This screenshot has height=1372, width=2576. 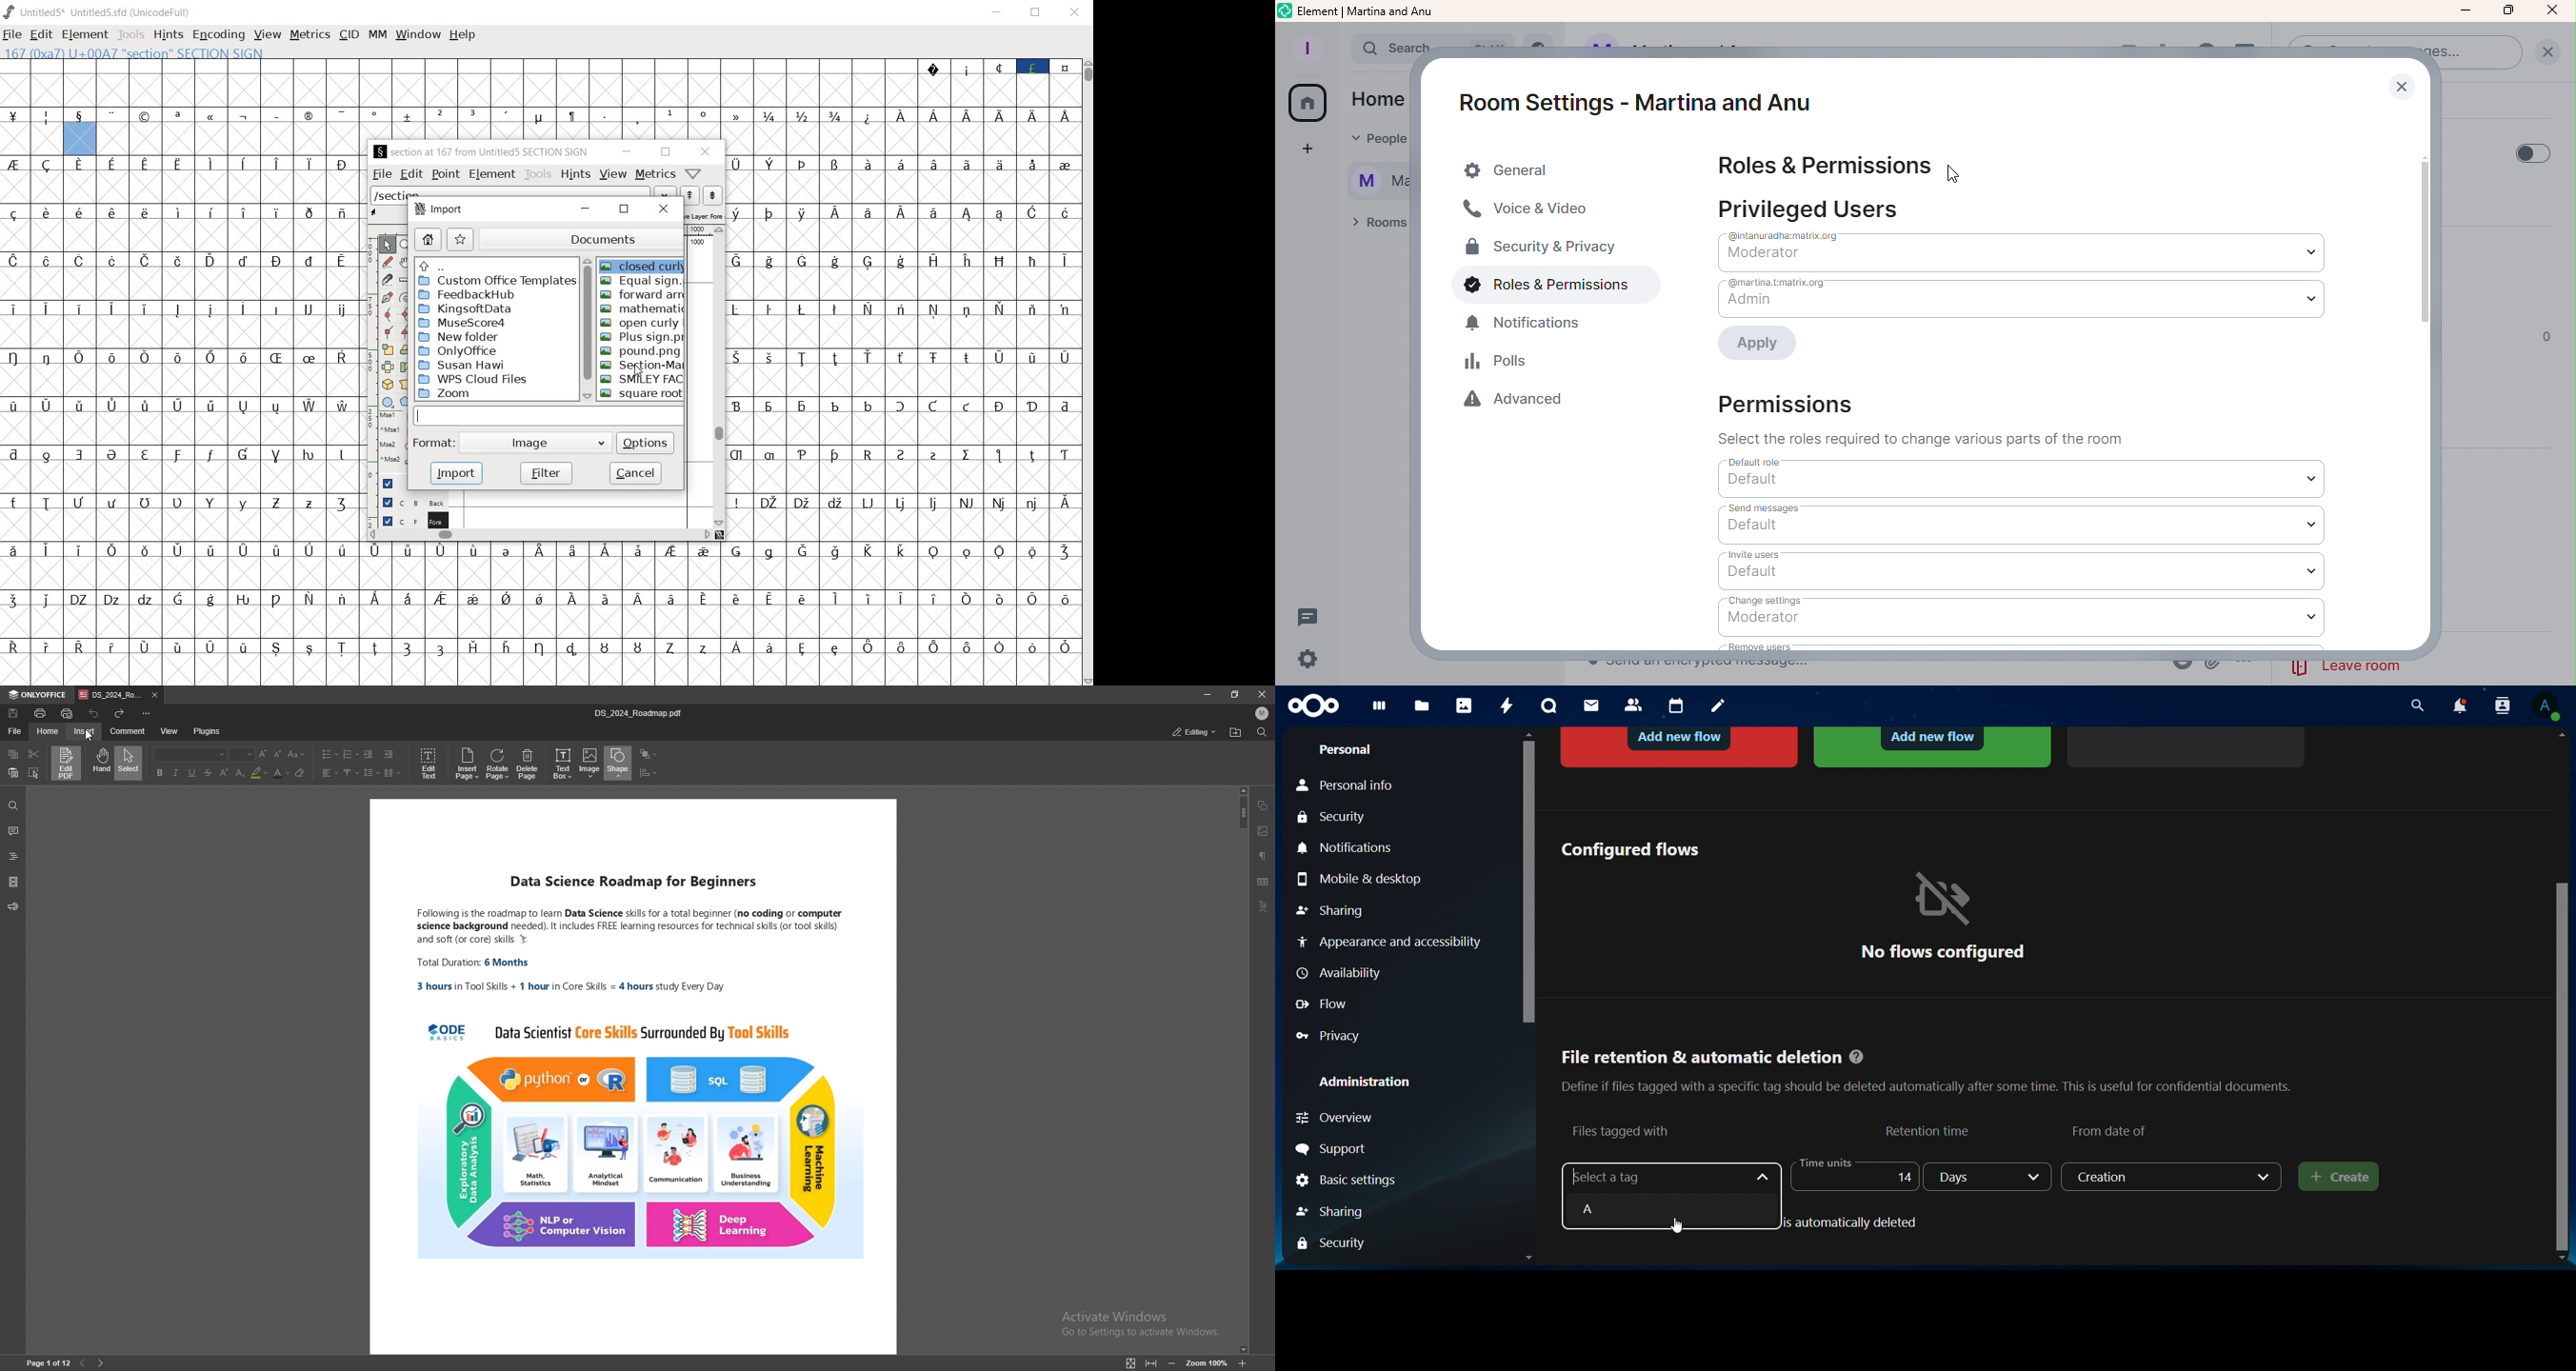 What do you see at coordinates (1380, 710) in the screenshot?
I see `dashboard` at bounding box center [1380, 710].